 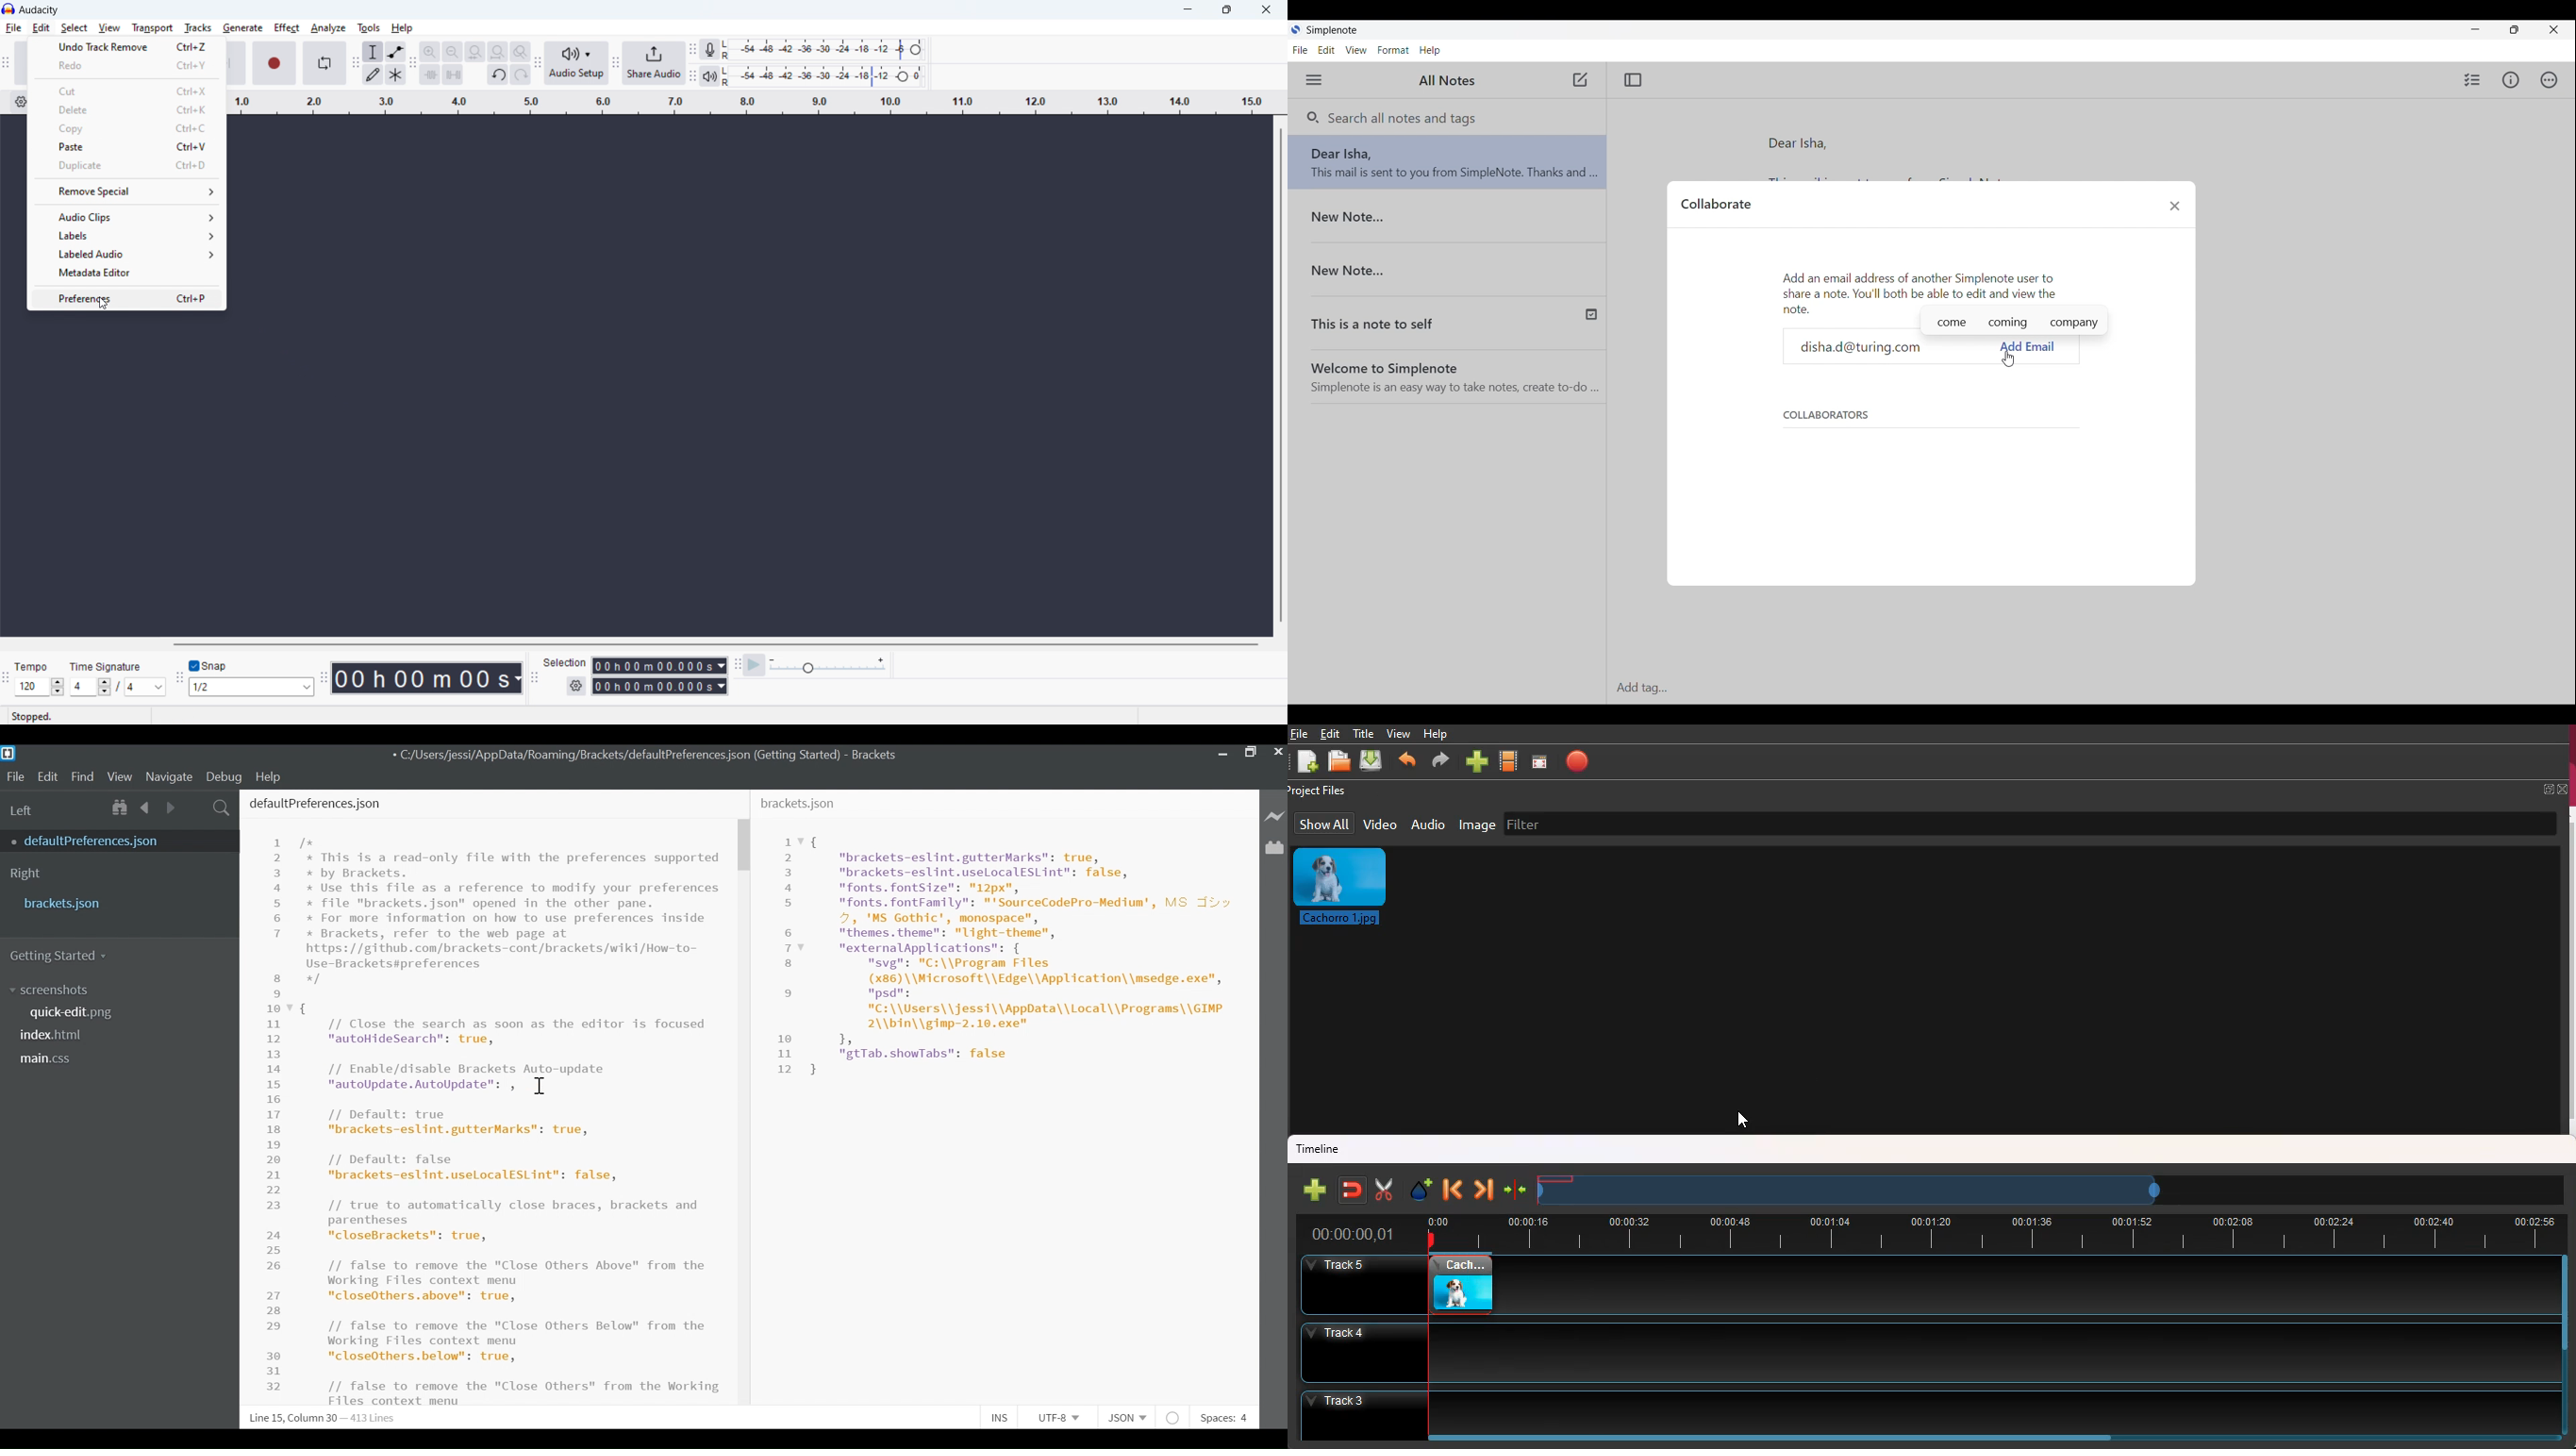 I want to click on tools, so click(x=368, y=27).